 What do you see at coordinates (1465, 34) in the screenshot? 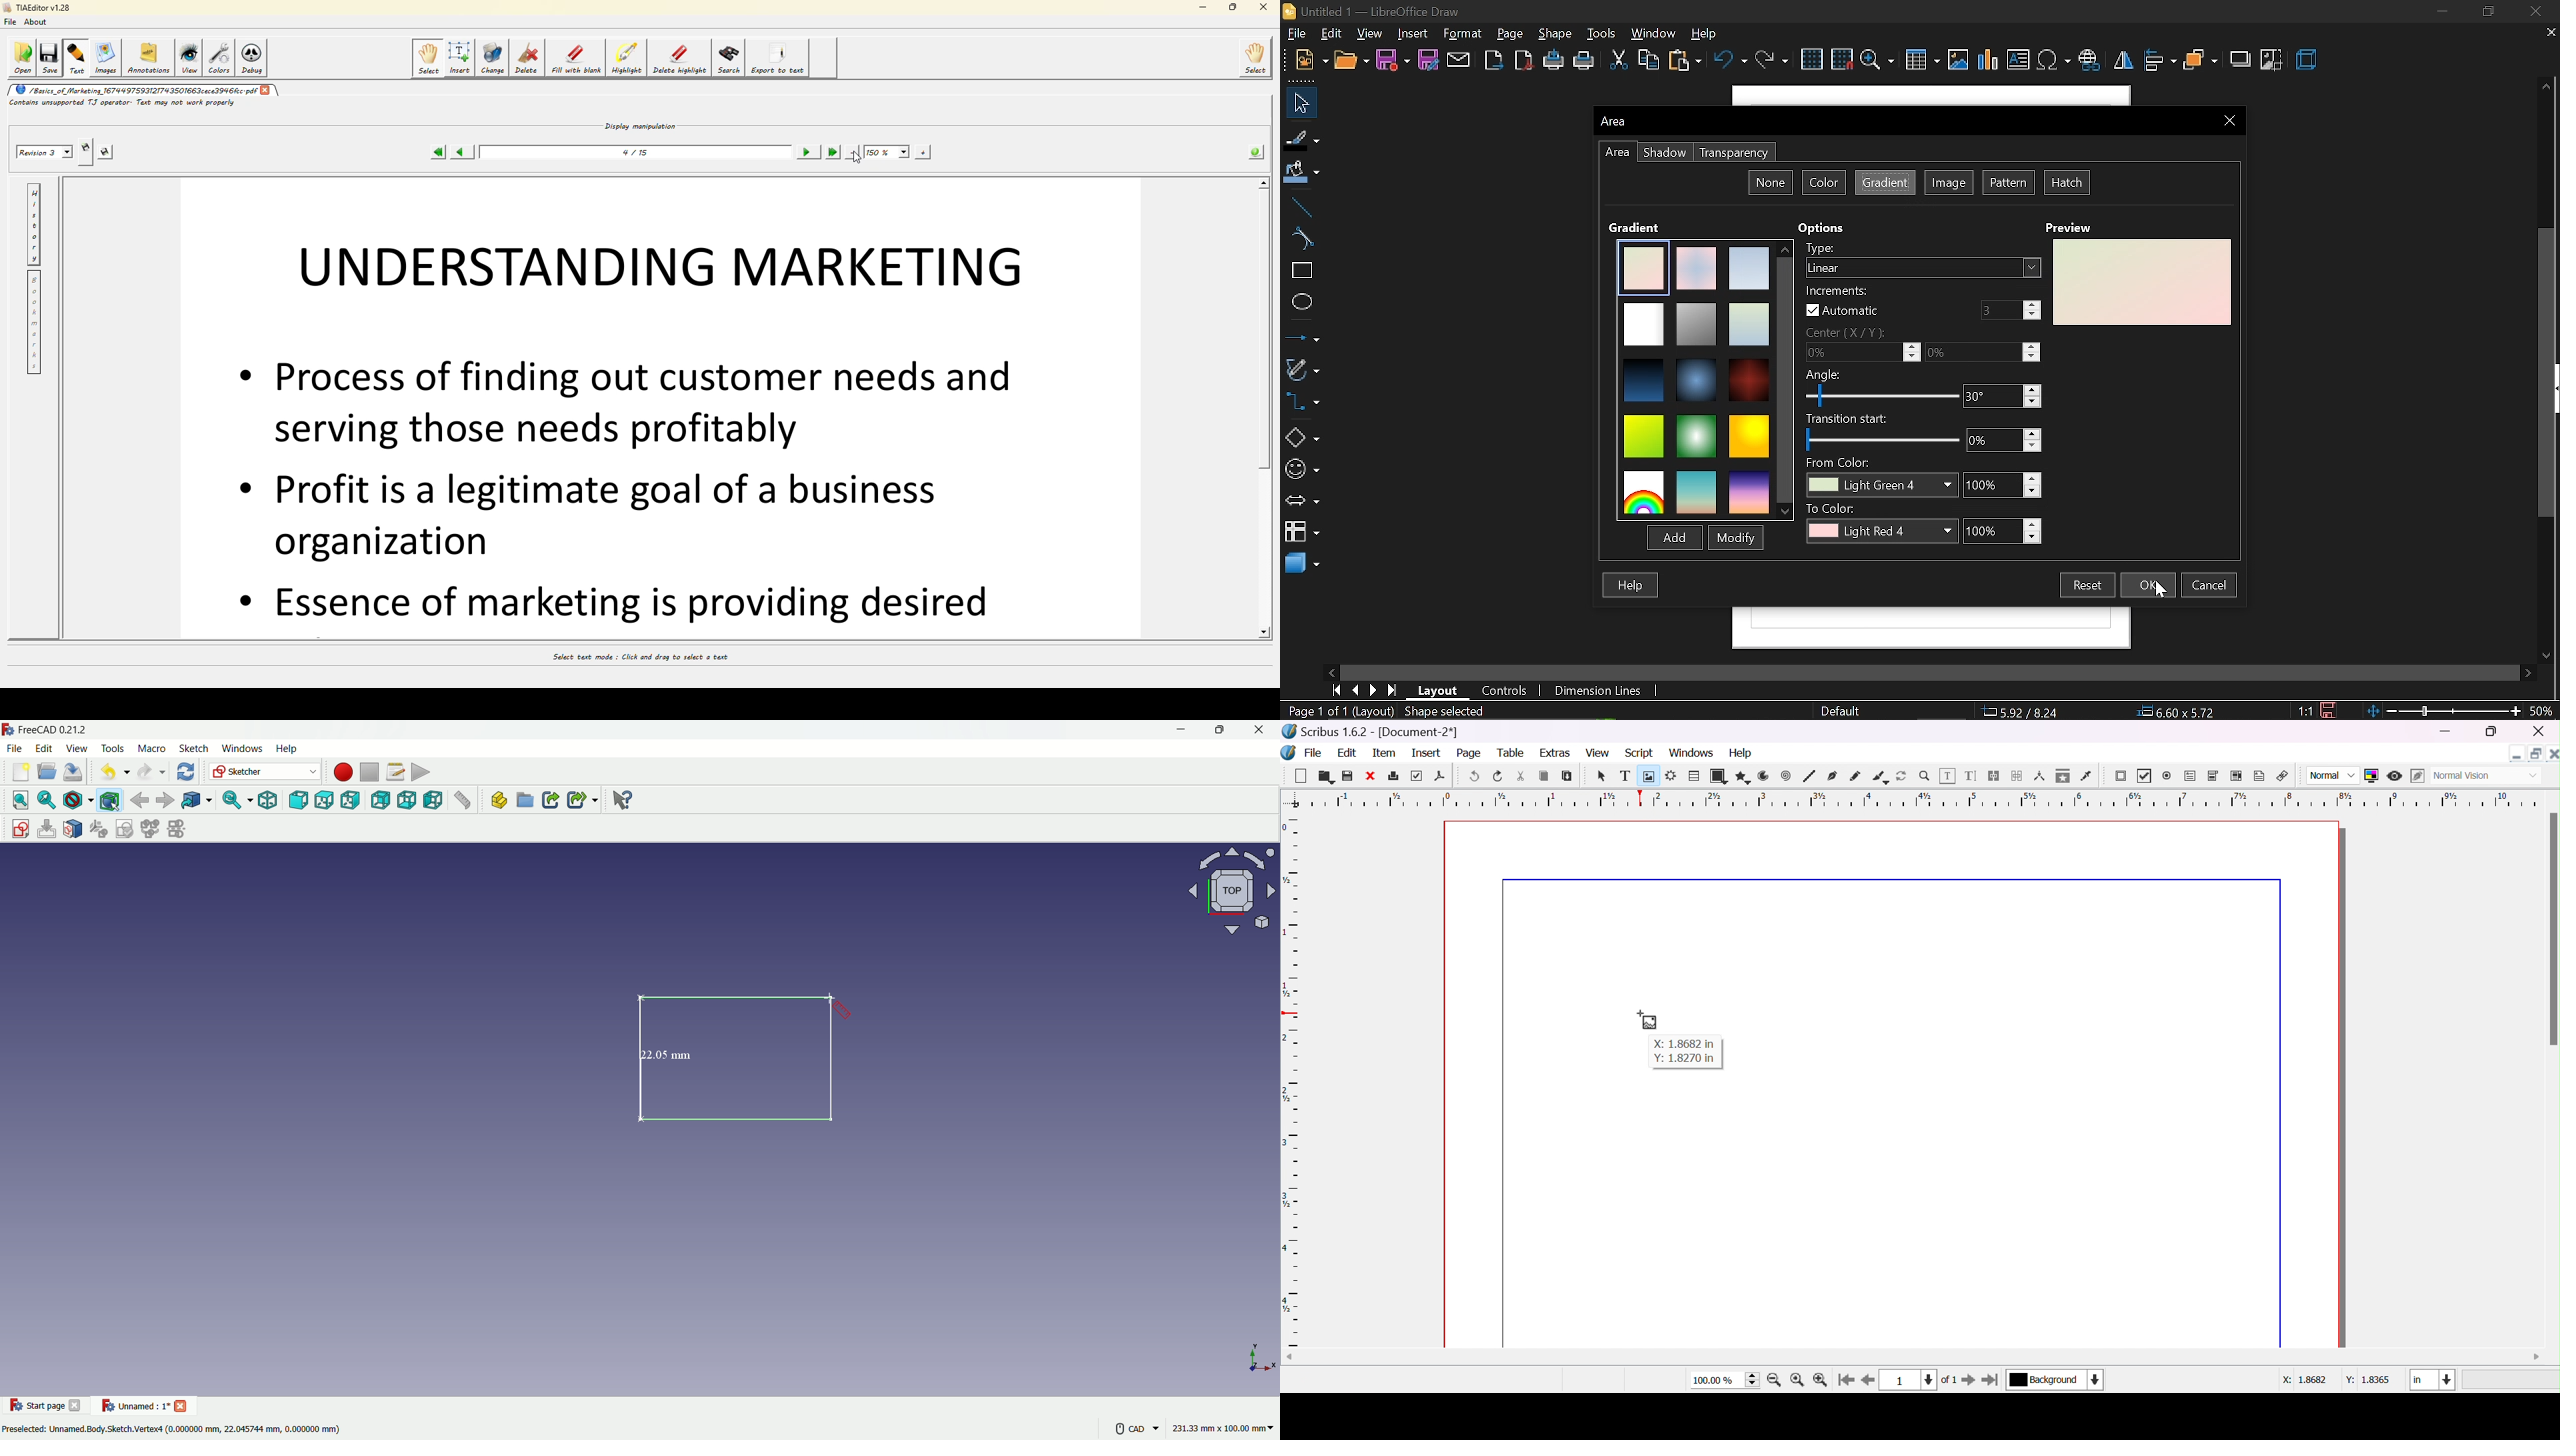
I see `Format` at bounding box center [1465, 34].